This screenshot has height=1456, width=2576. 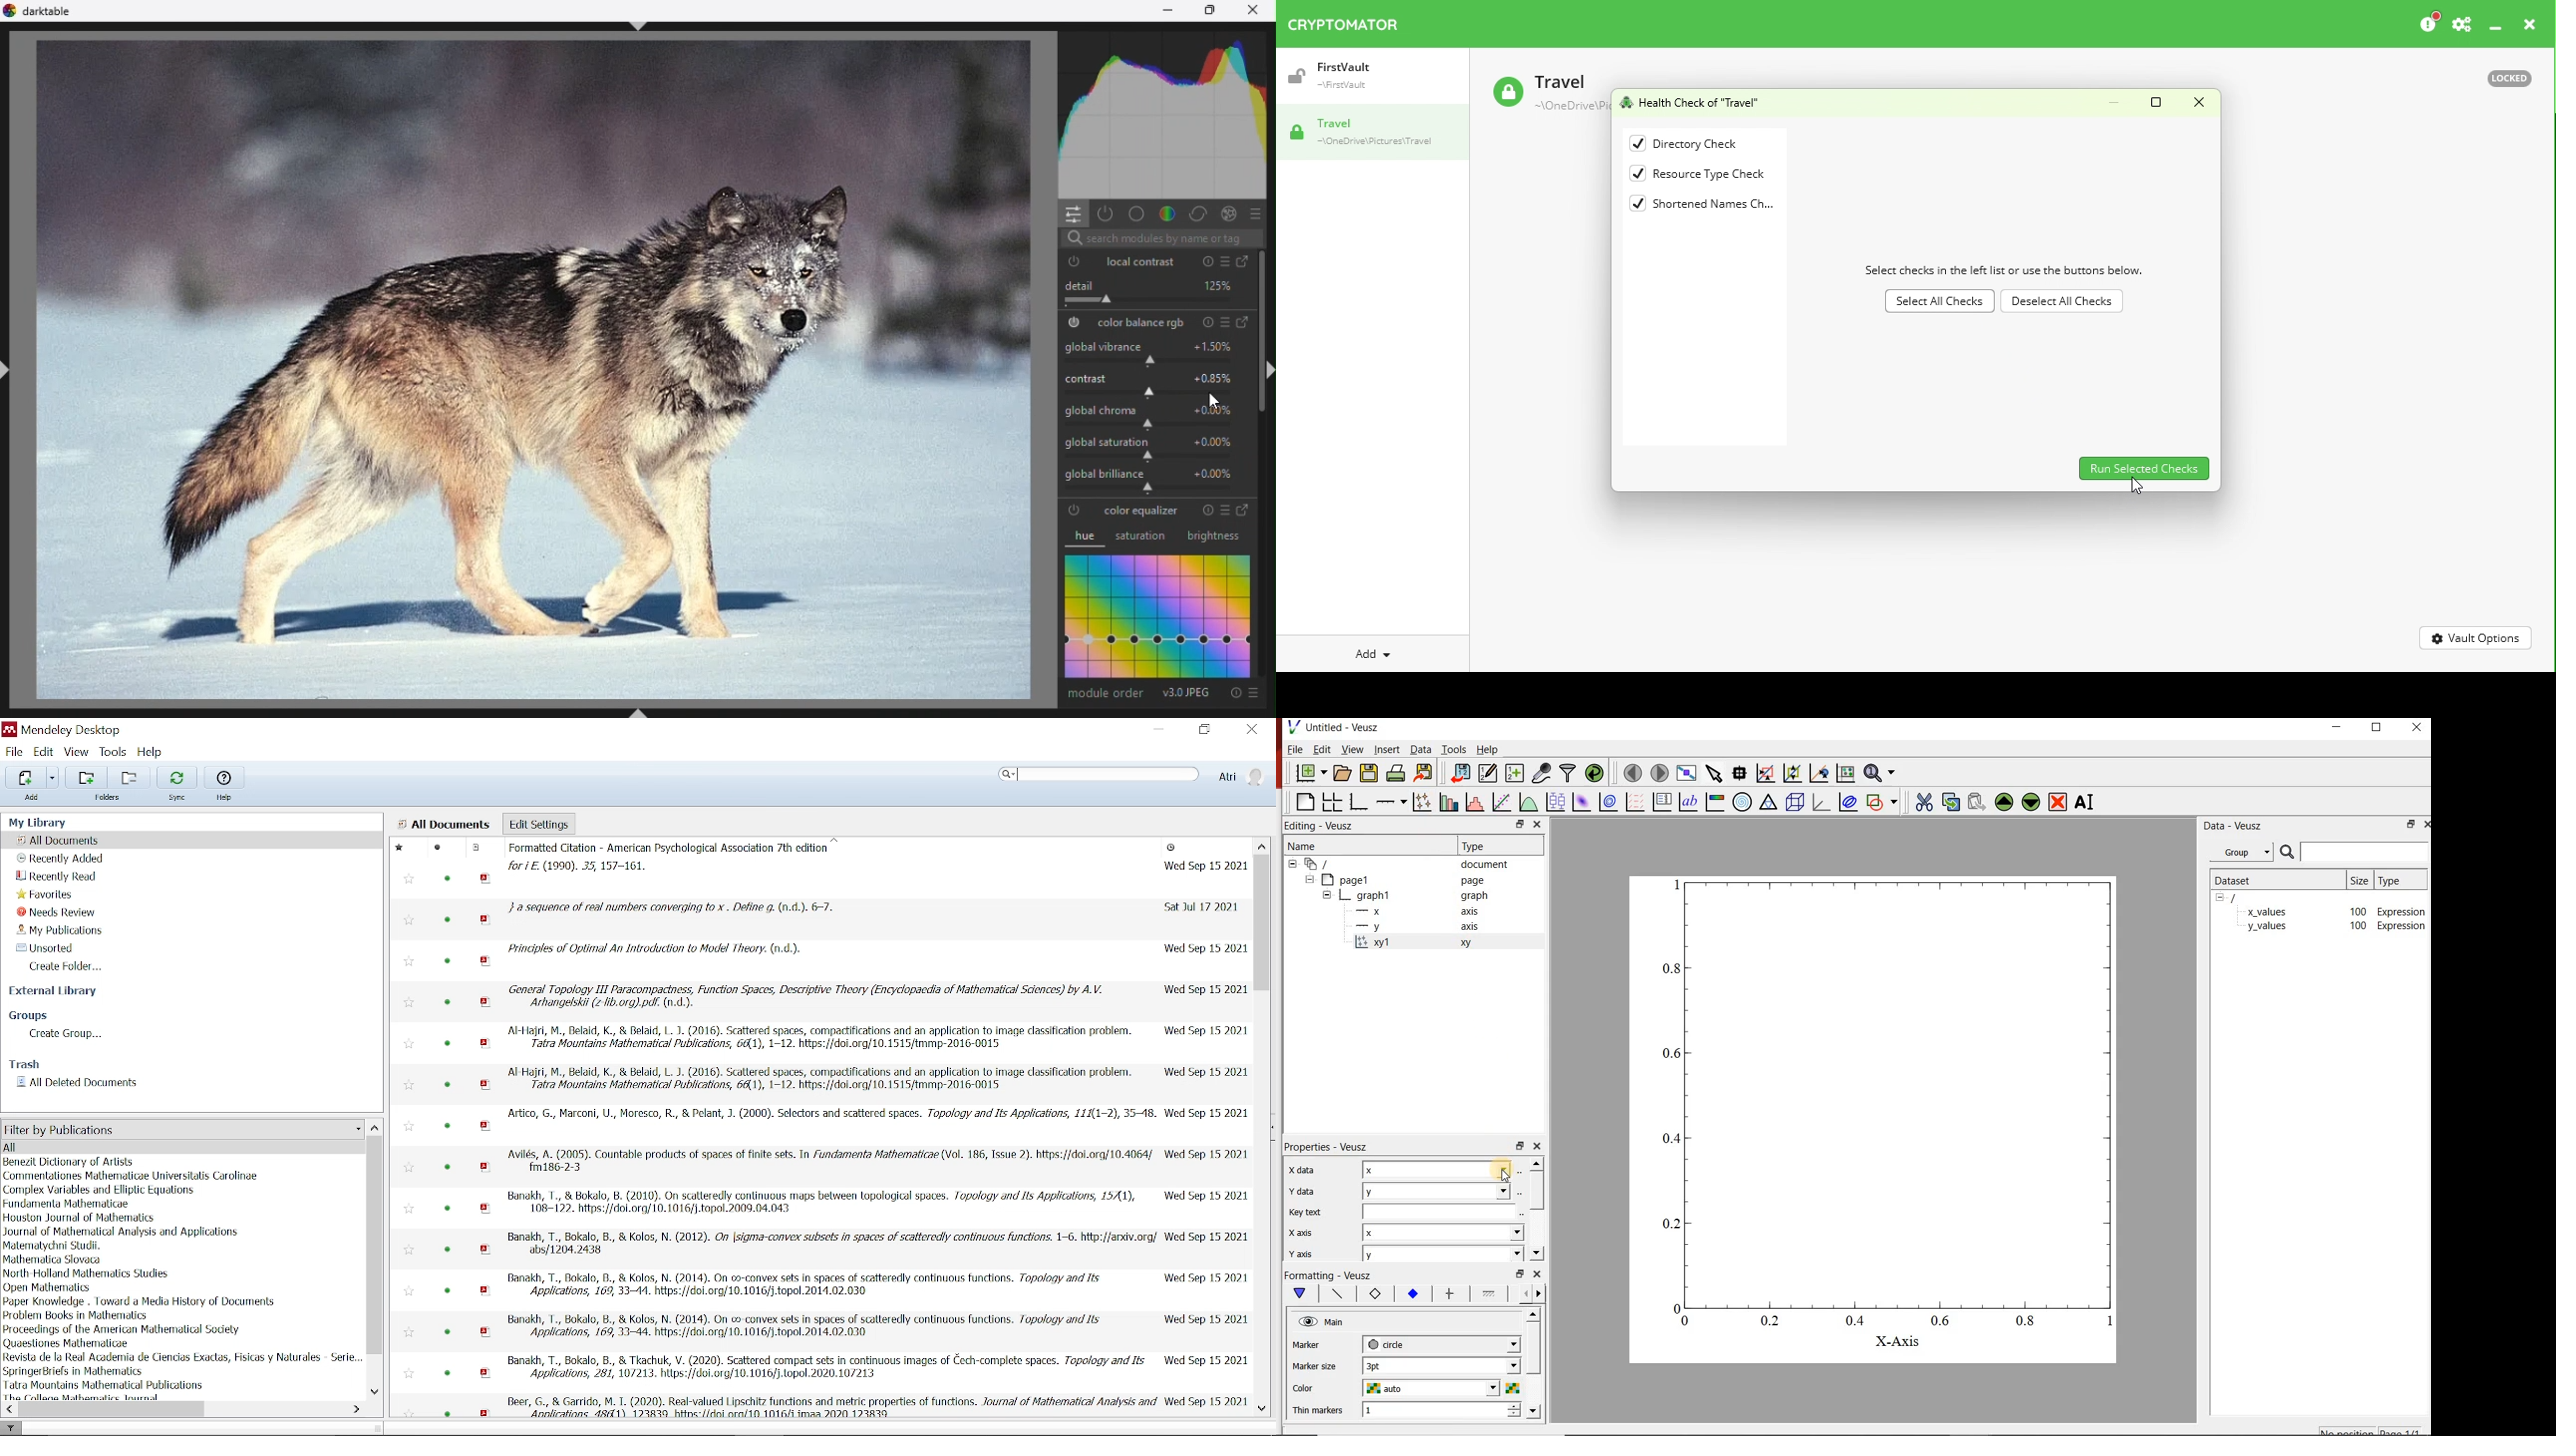 What do you see at coordinates (1512, 1388) in the screenshot?
I see `colors` at bounding box center [1512, 1388].